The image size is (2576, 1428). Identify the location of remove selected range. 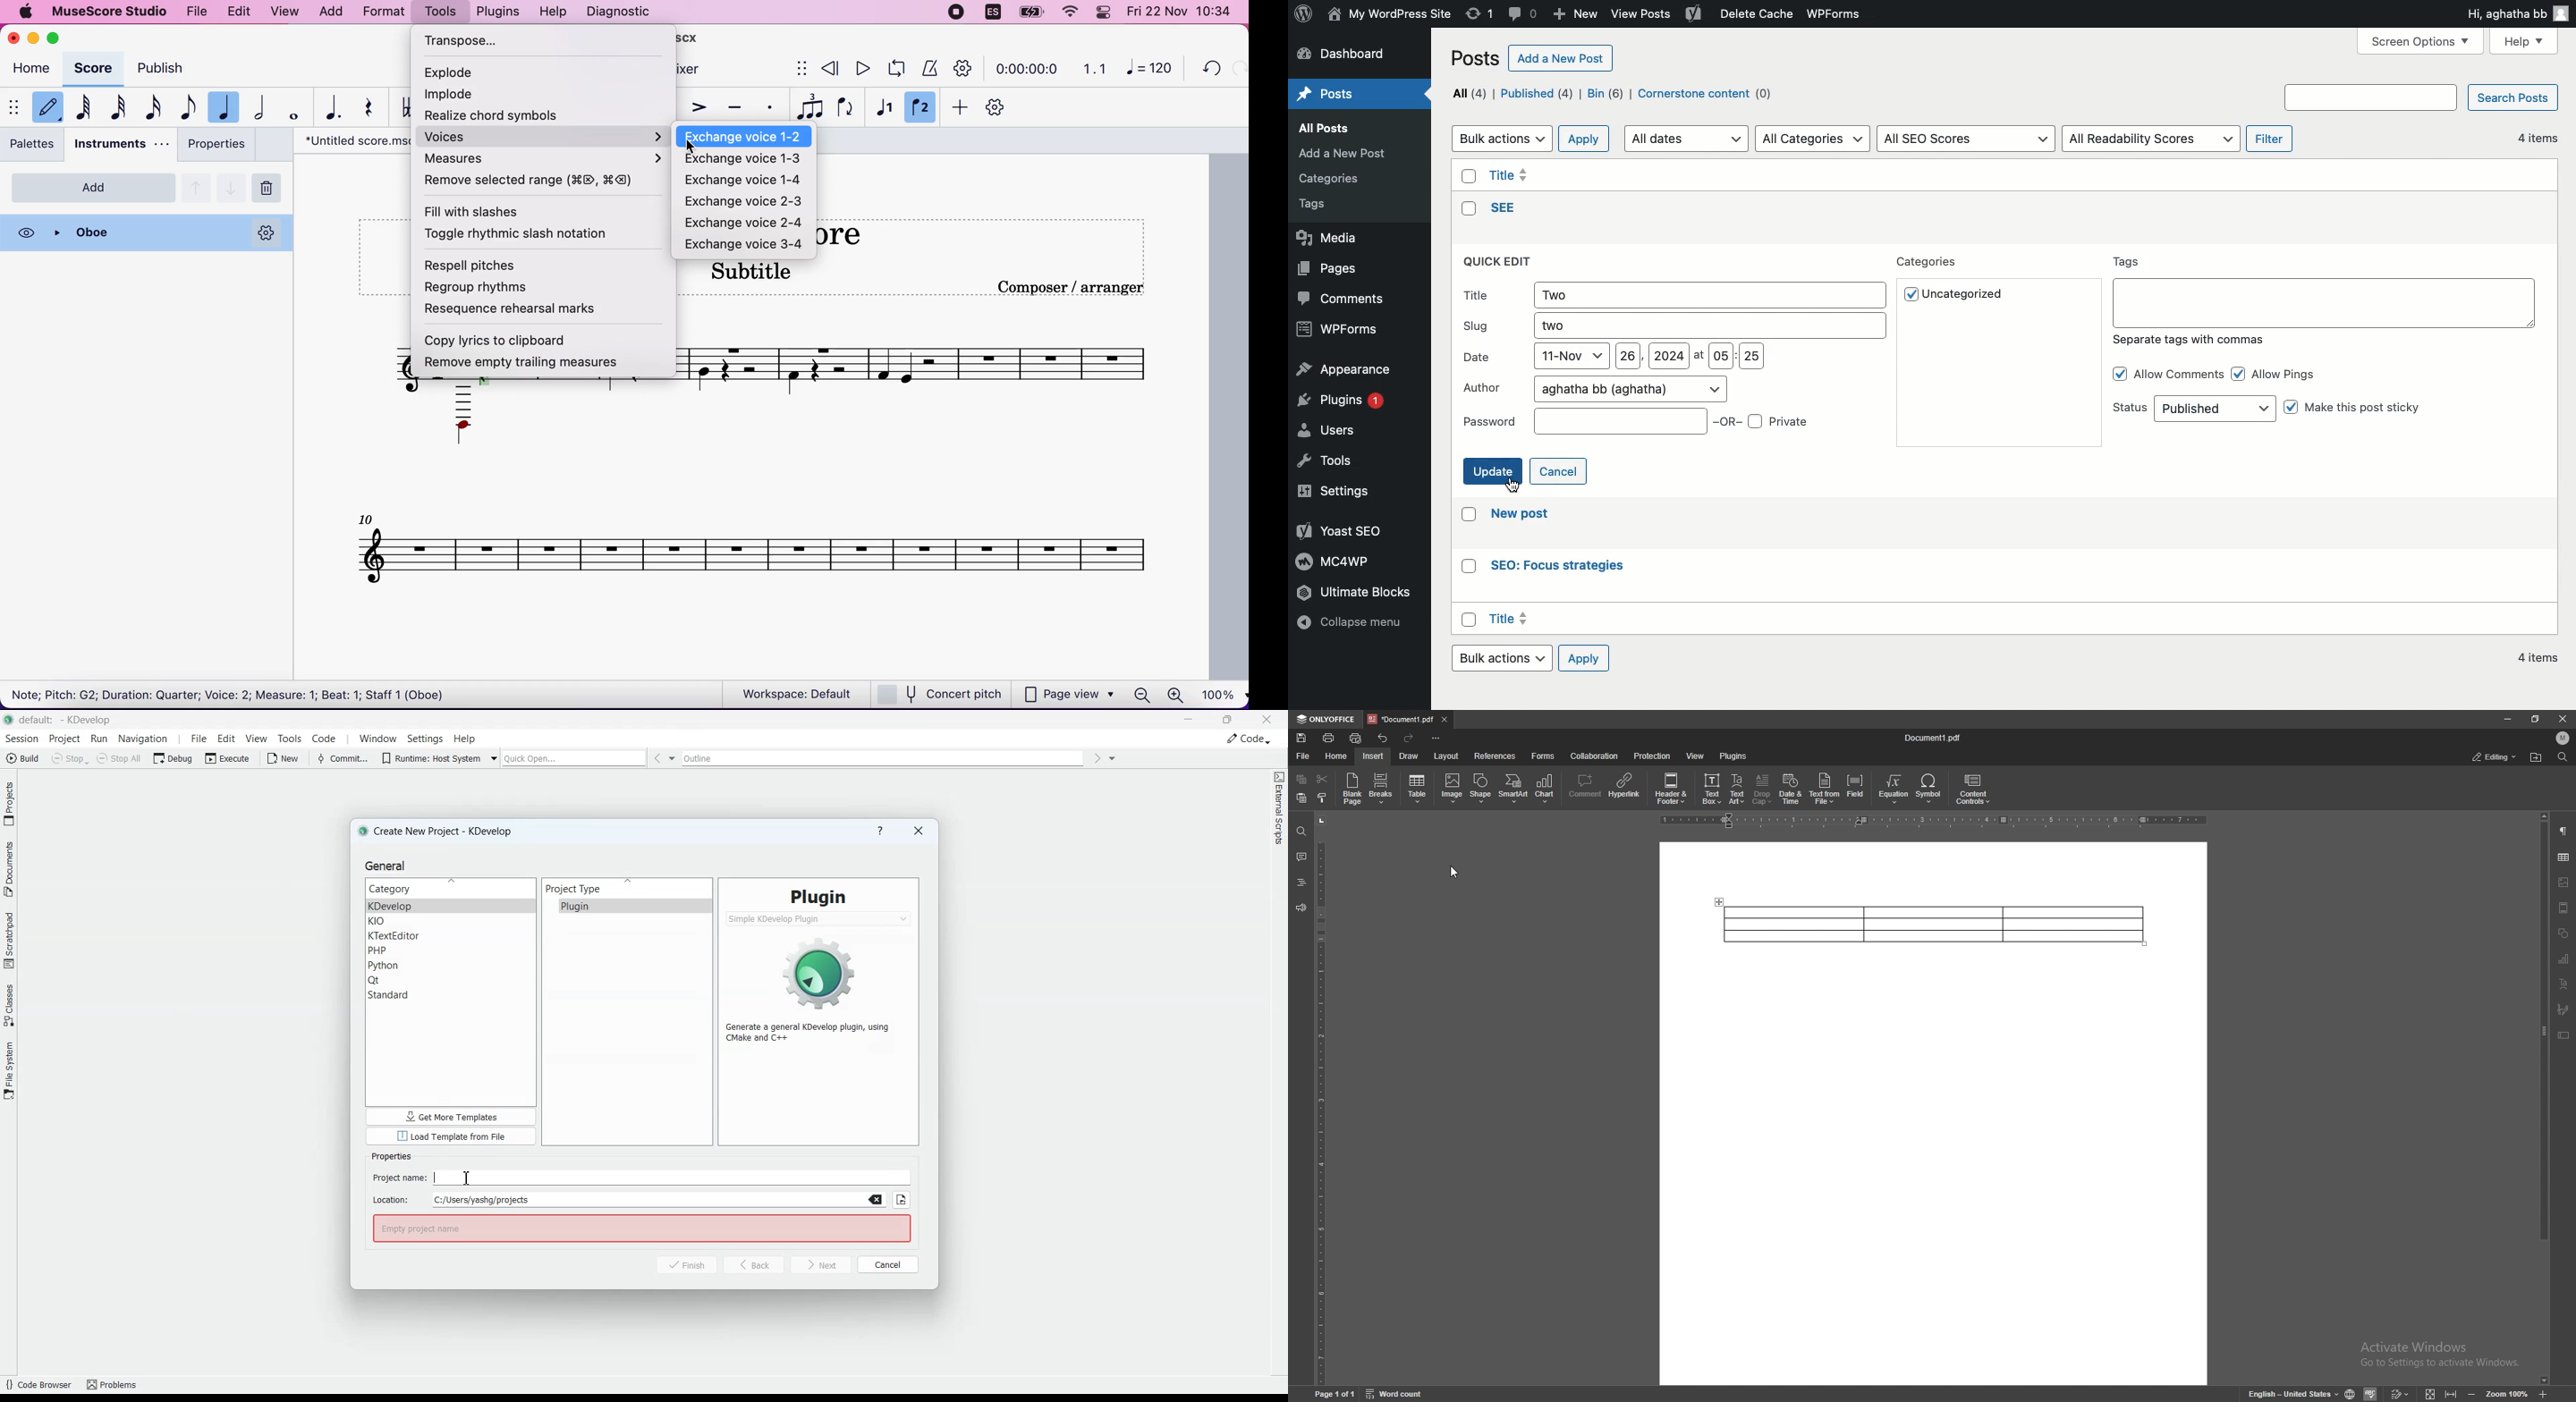
(536, 182).